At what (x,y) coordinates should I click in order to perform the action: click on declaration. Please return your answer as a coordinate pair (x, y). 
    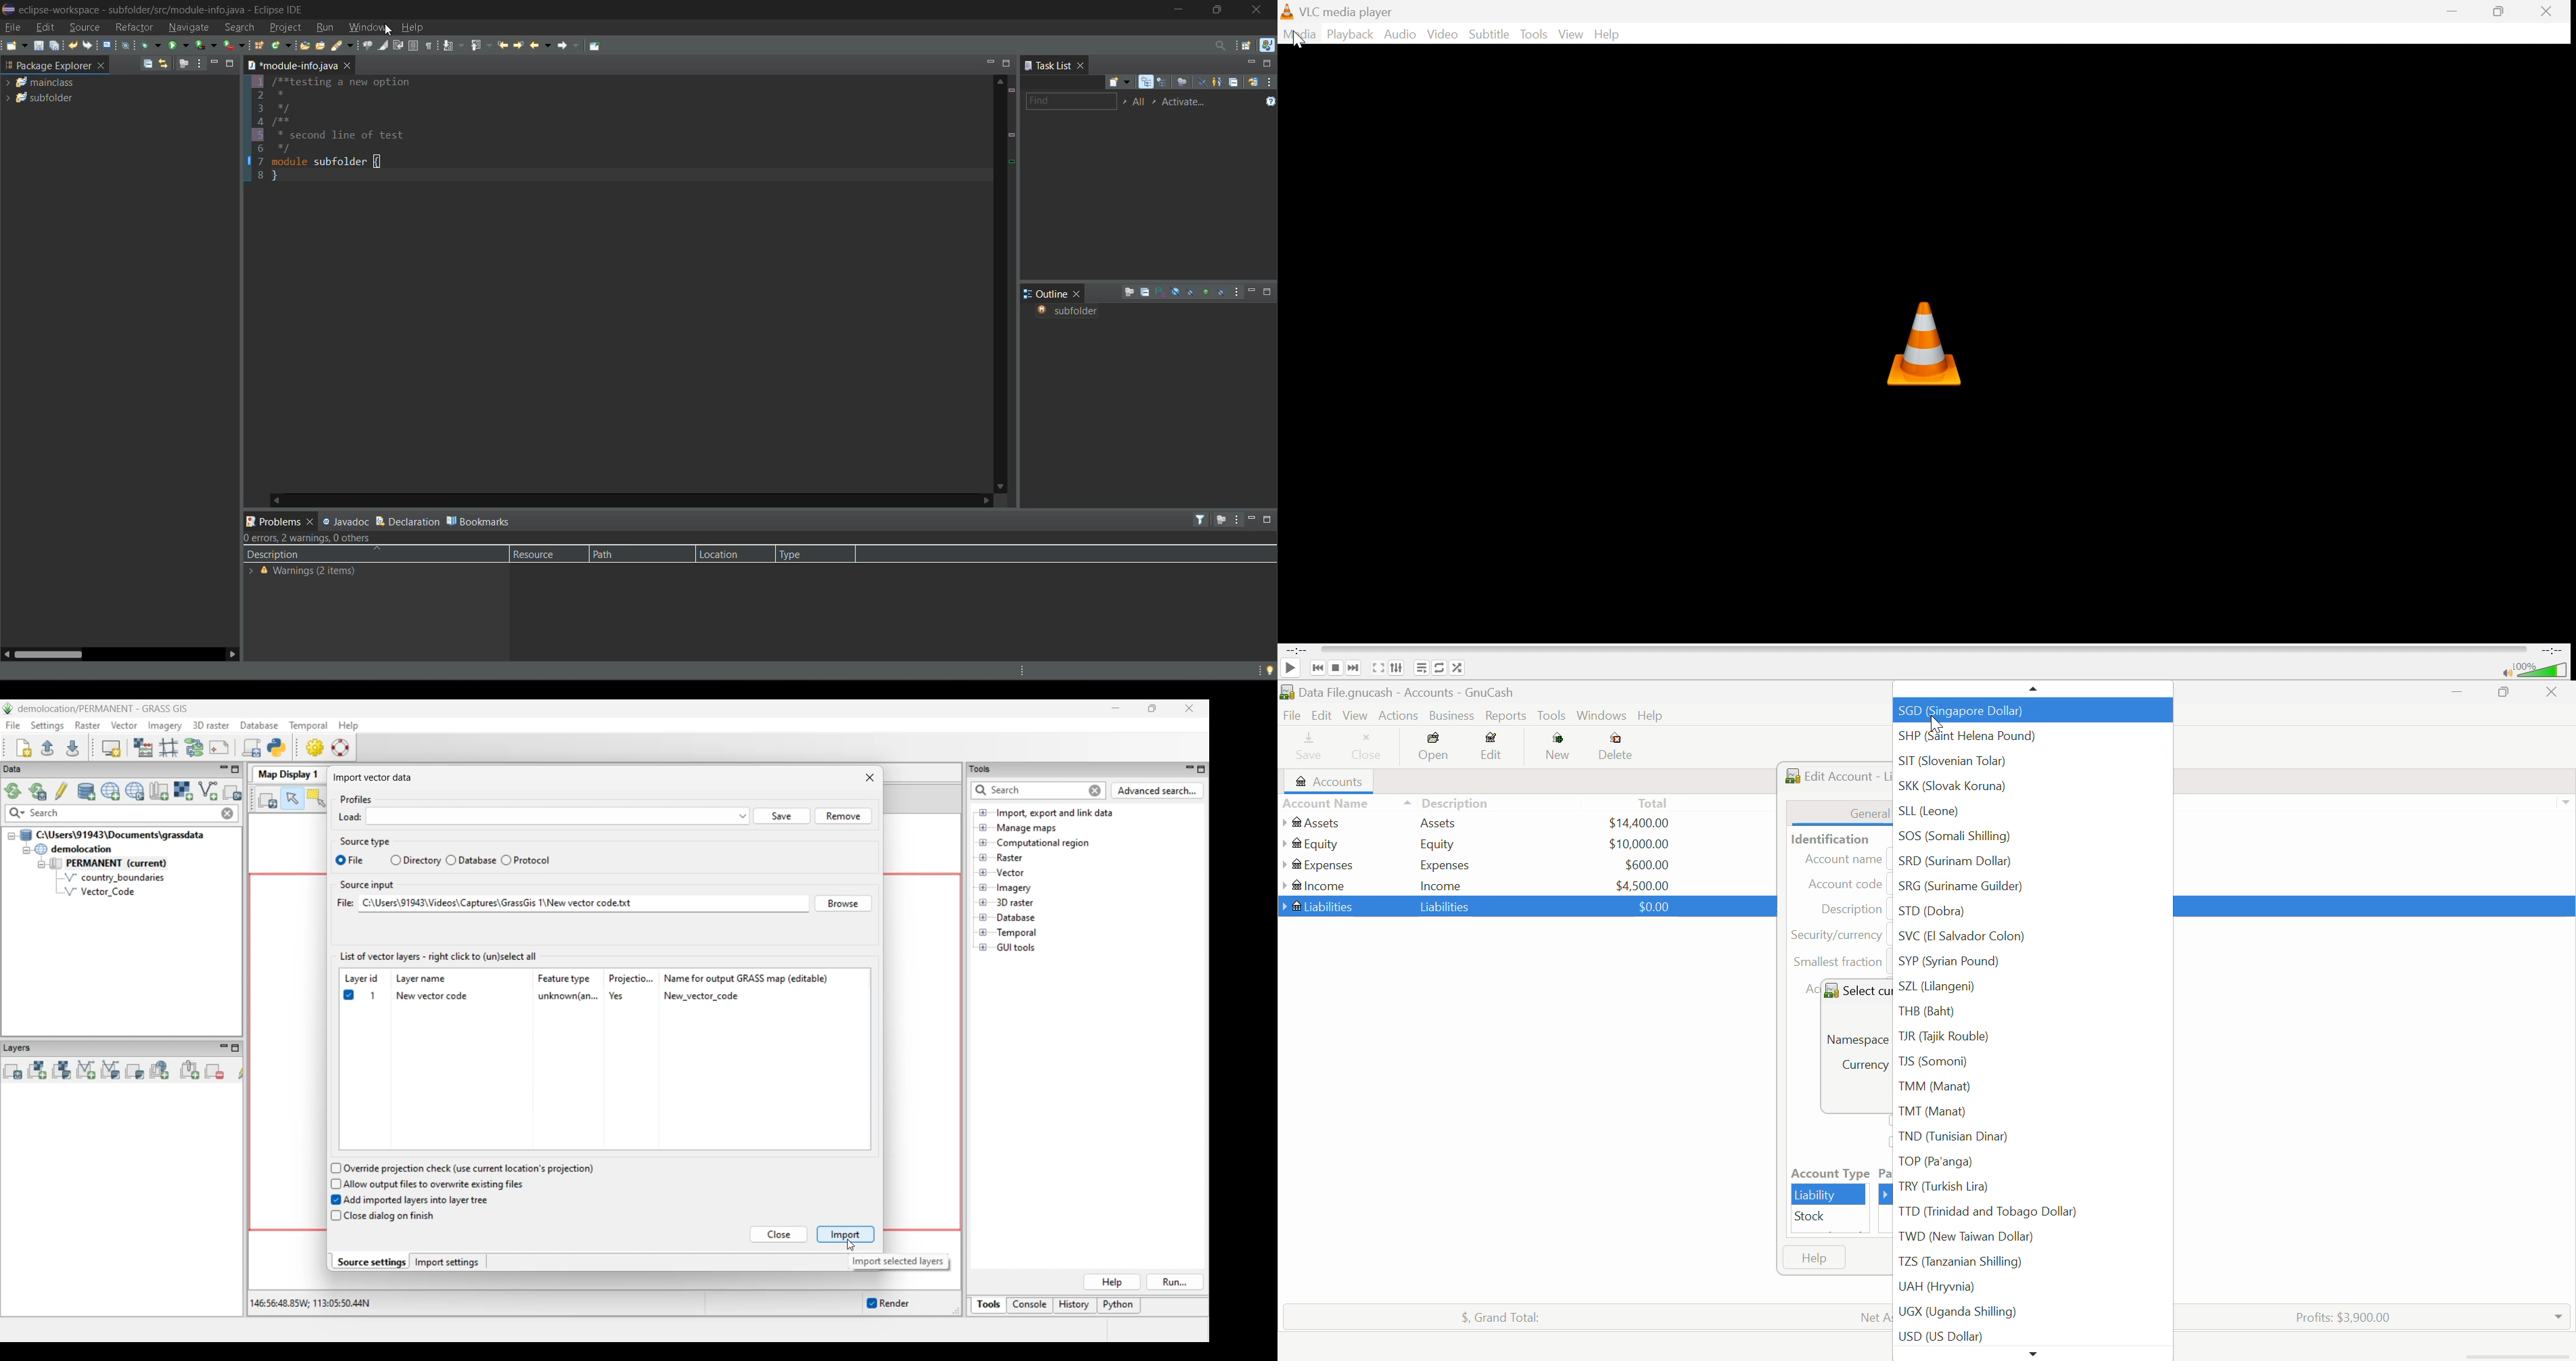
    Looking at the image, I should click on (407, 521).